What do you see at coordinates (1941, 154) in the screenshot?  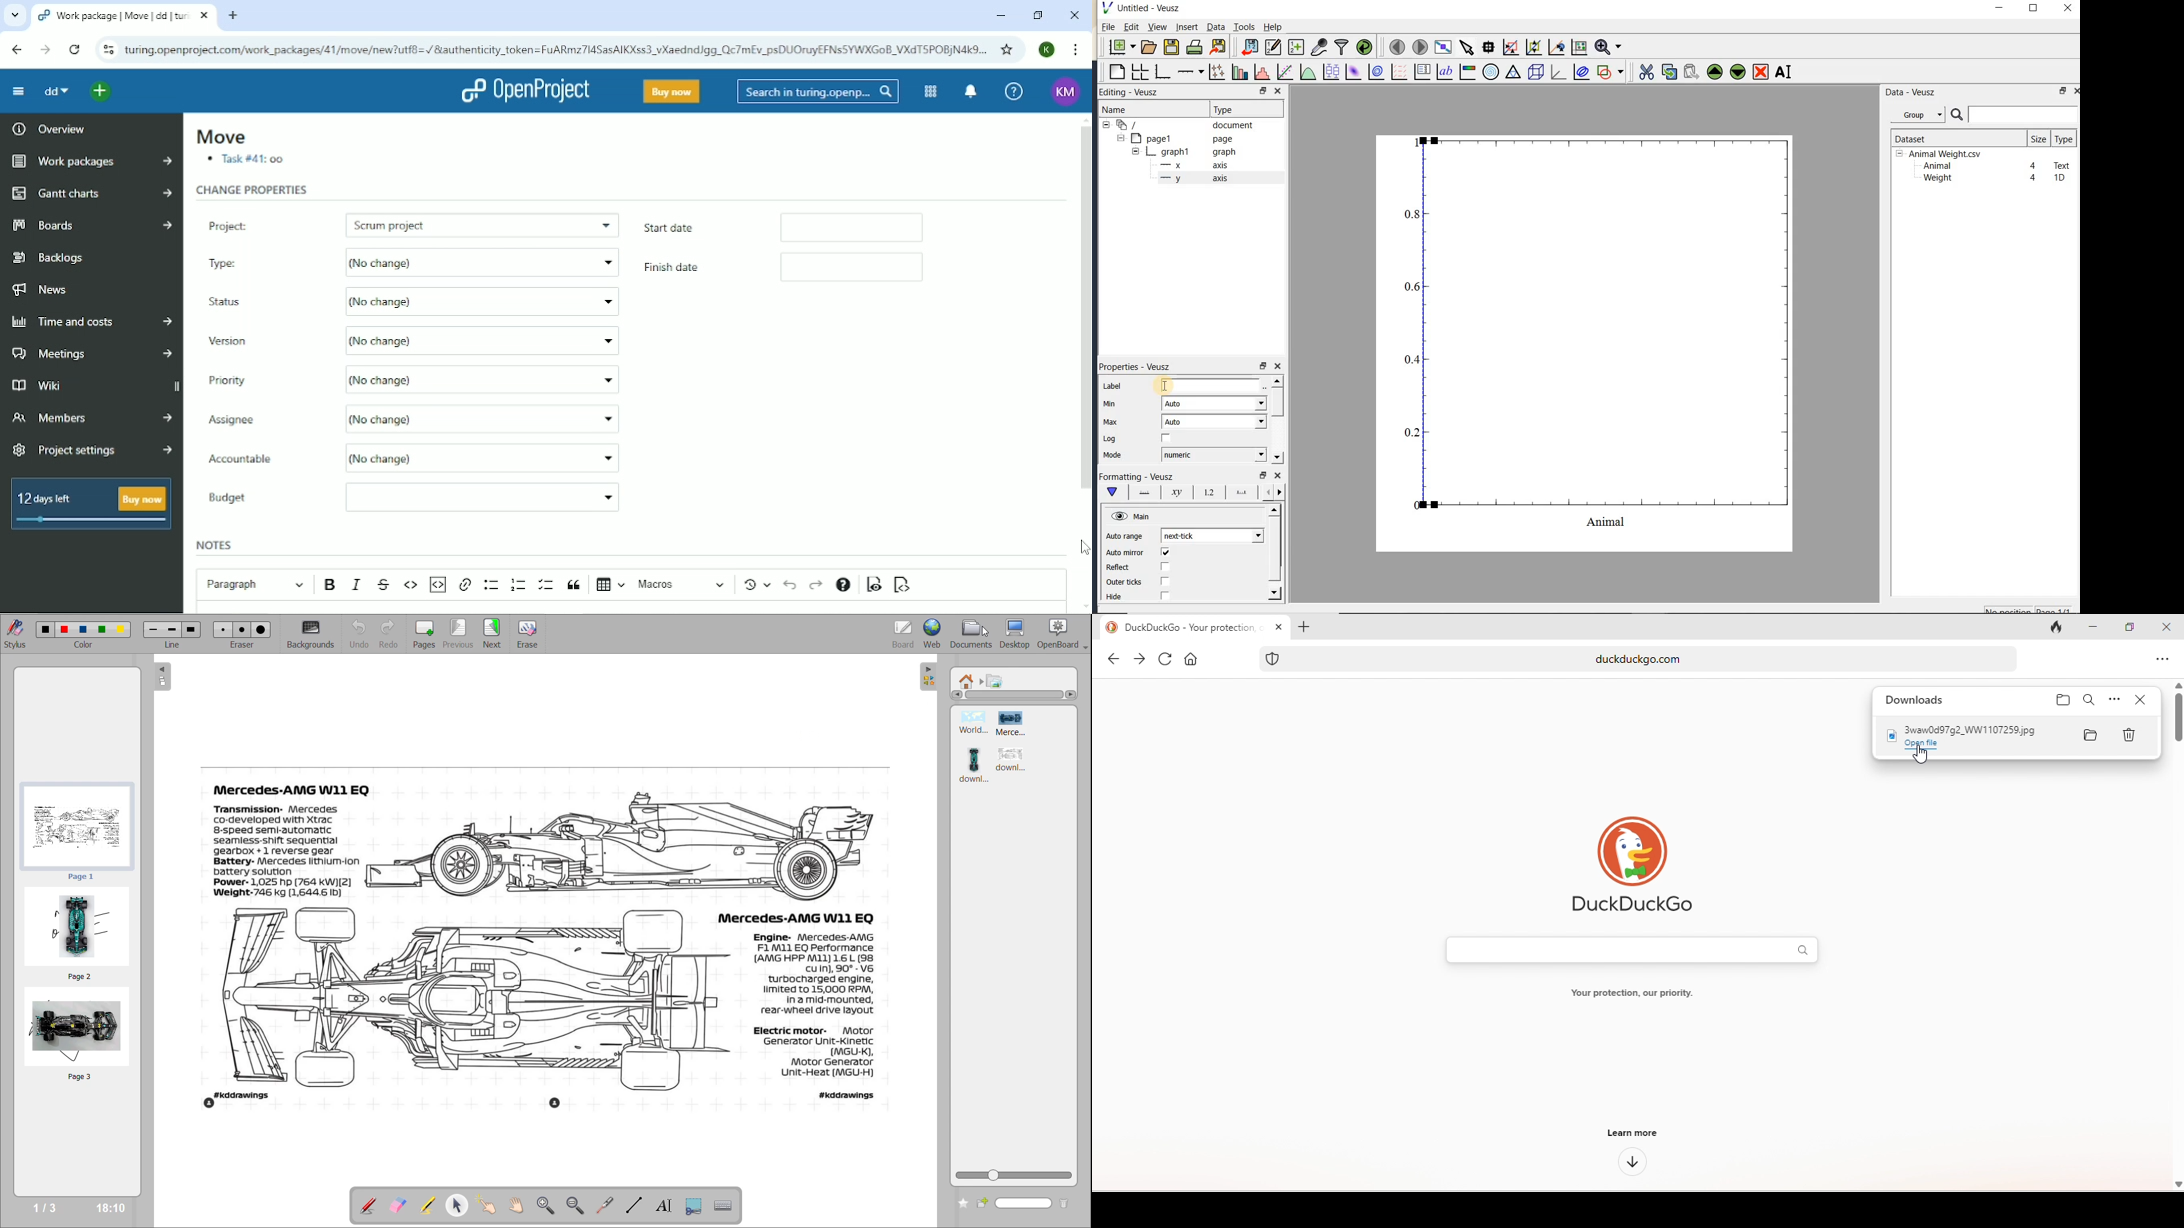 I see `Animalweight.csv` at bounding box center [1941, 154].